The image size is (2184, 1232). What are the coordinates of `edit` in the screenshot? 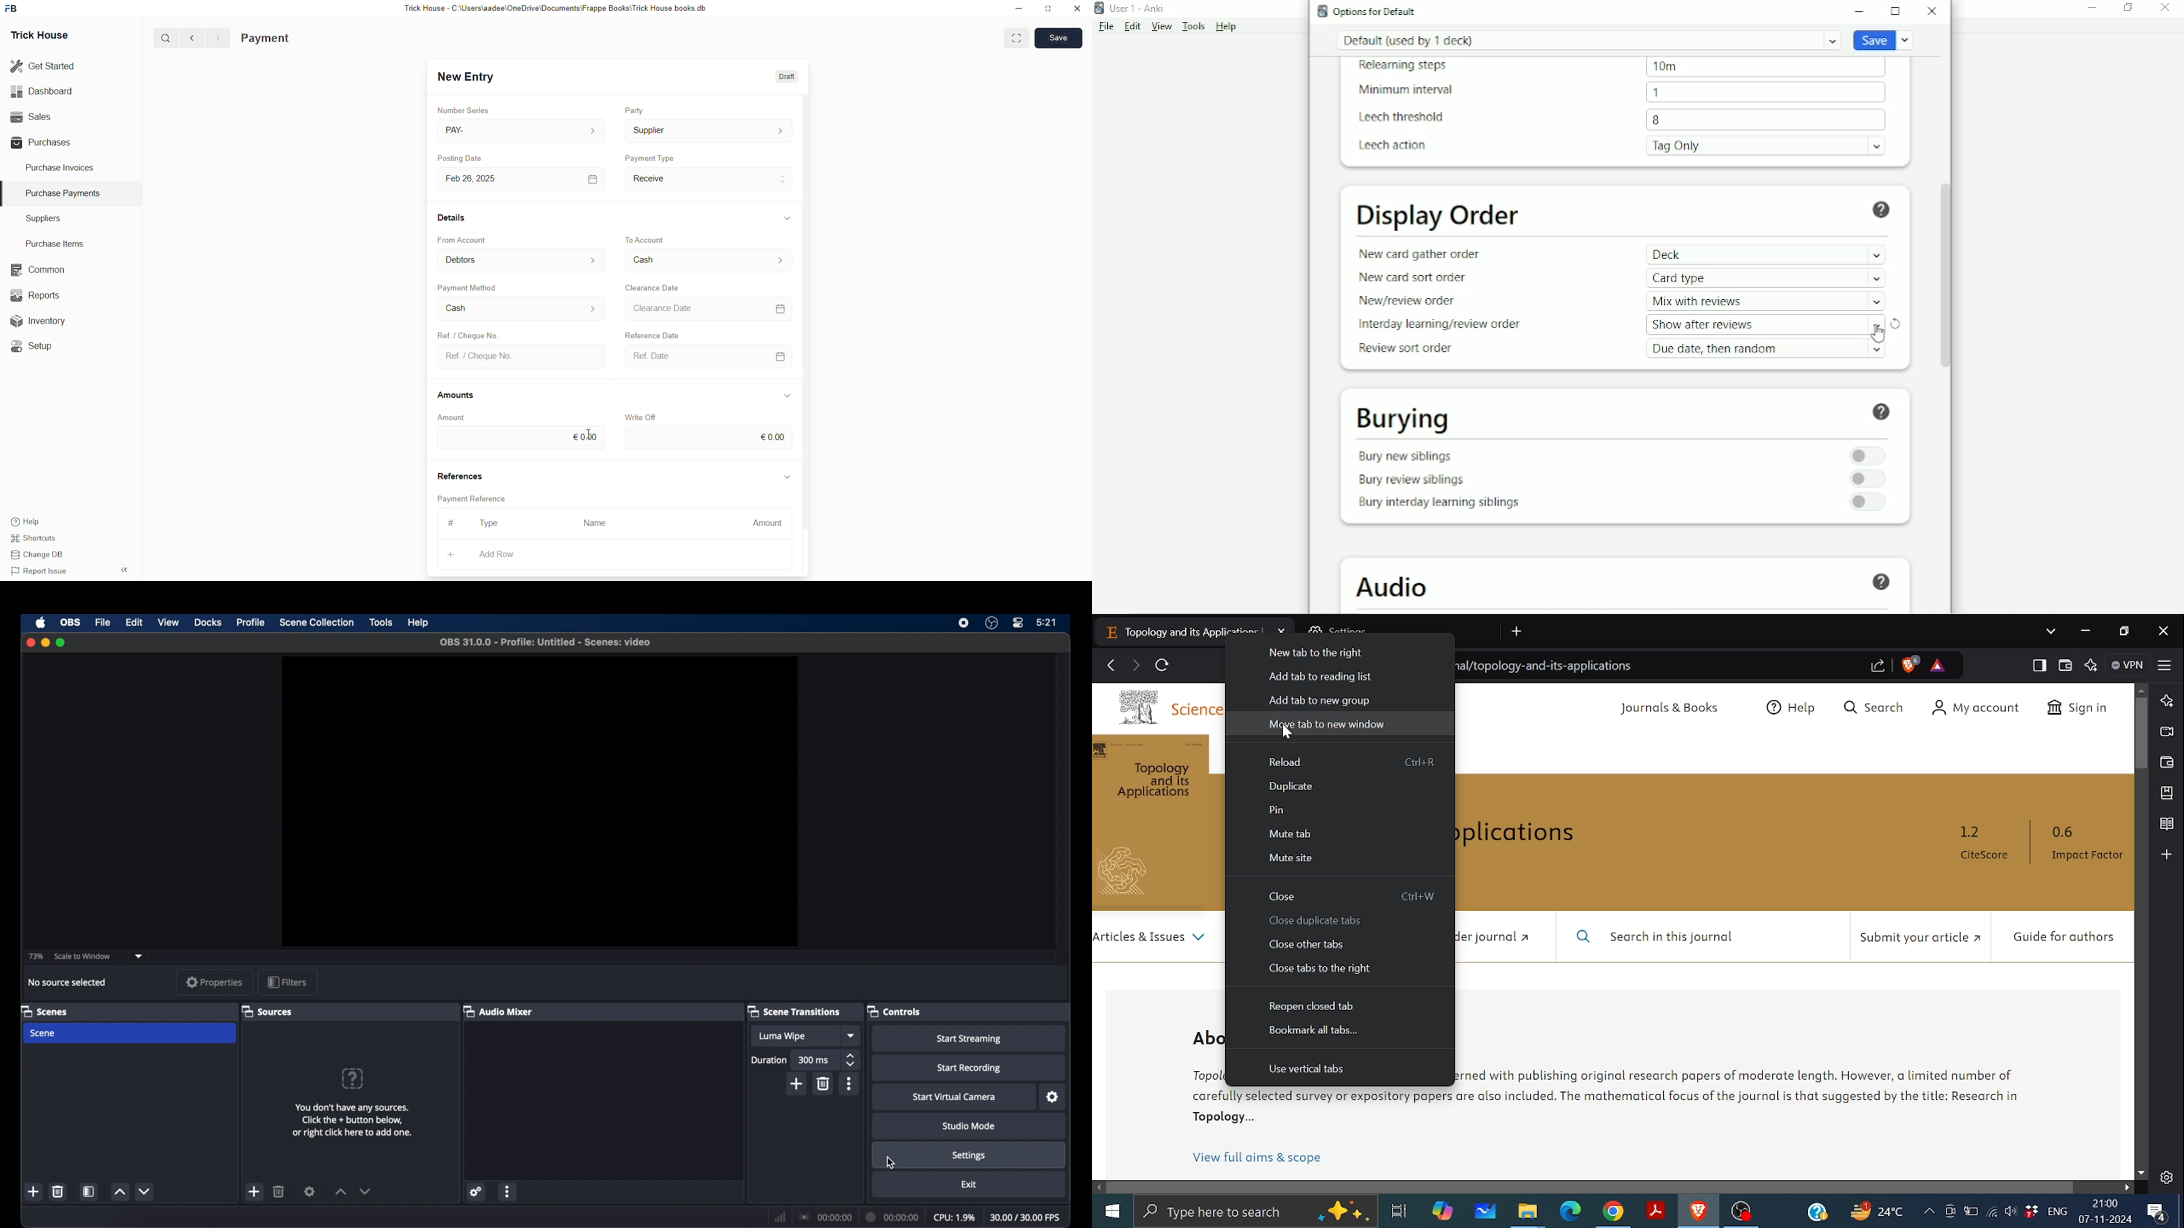 It's located at (134, 623).